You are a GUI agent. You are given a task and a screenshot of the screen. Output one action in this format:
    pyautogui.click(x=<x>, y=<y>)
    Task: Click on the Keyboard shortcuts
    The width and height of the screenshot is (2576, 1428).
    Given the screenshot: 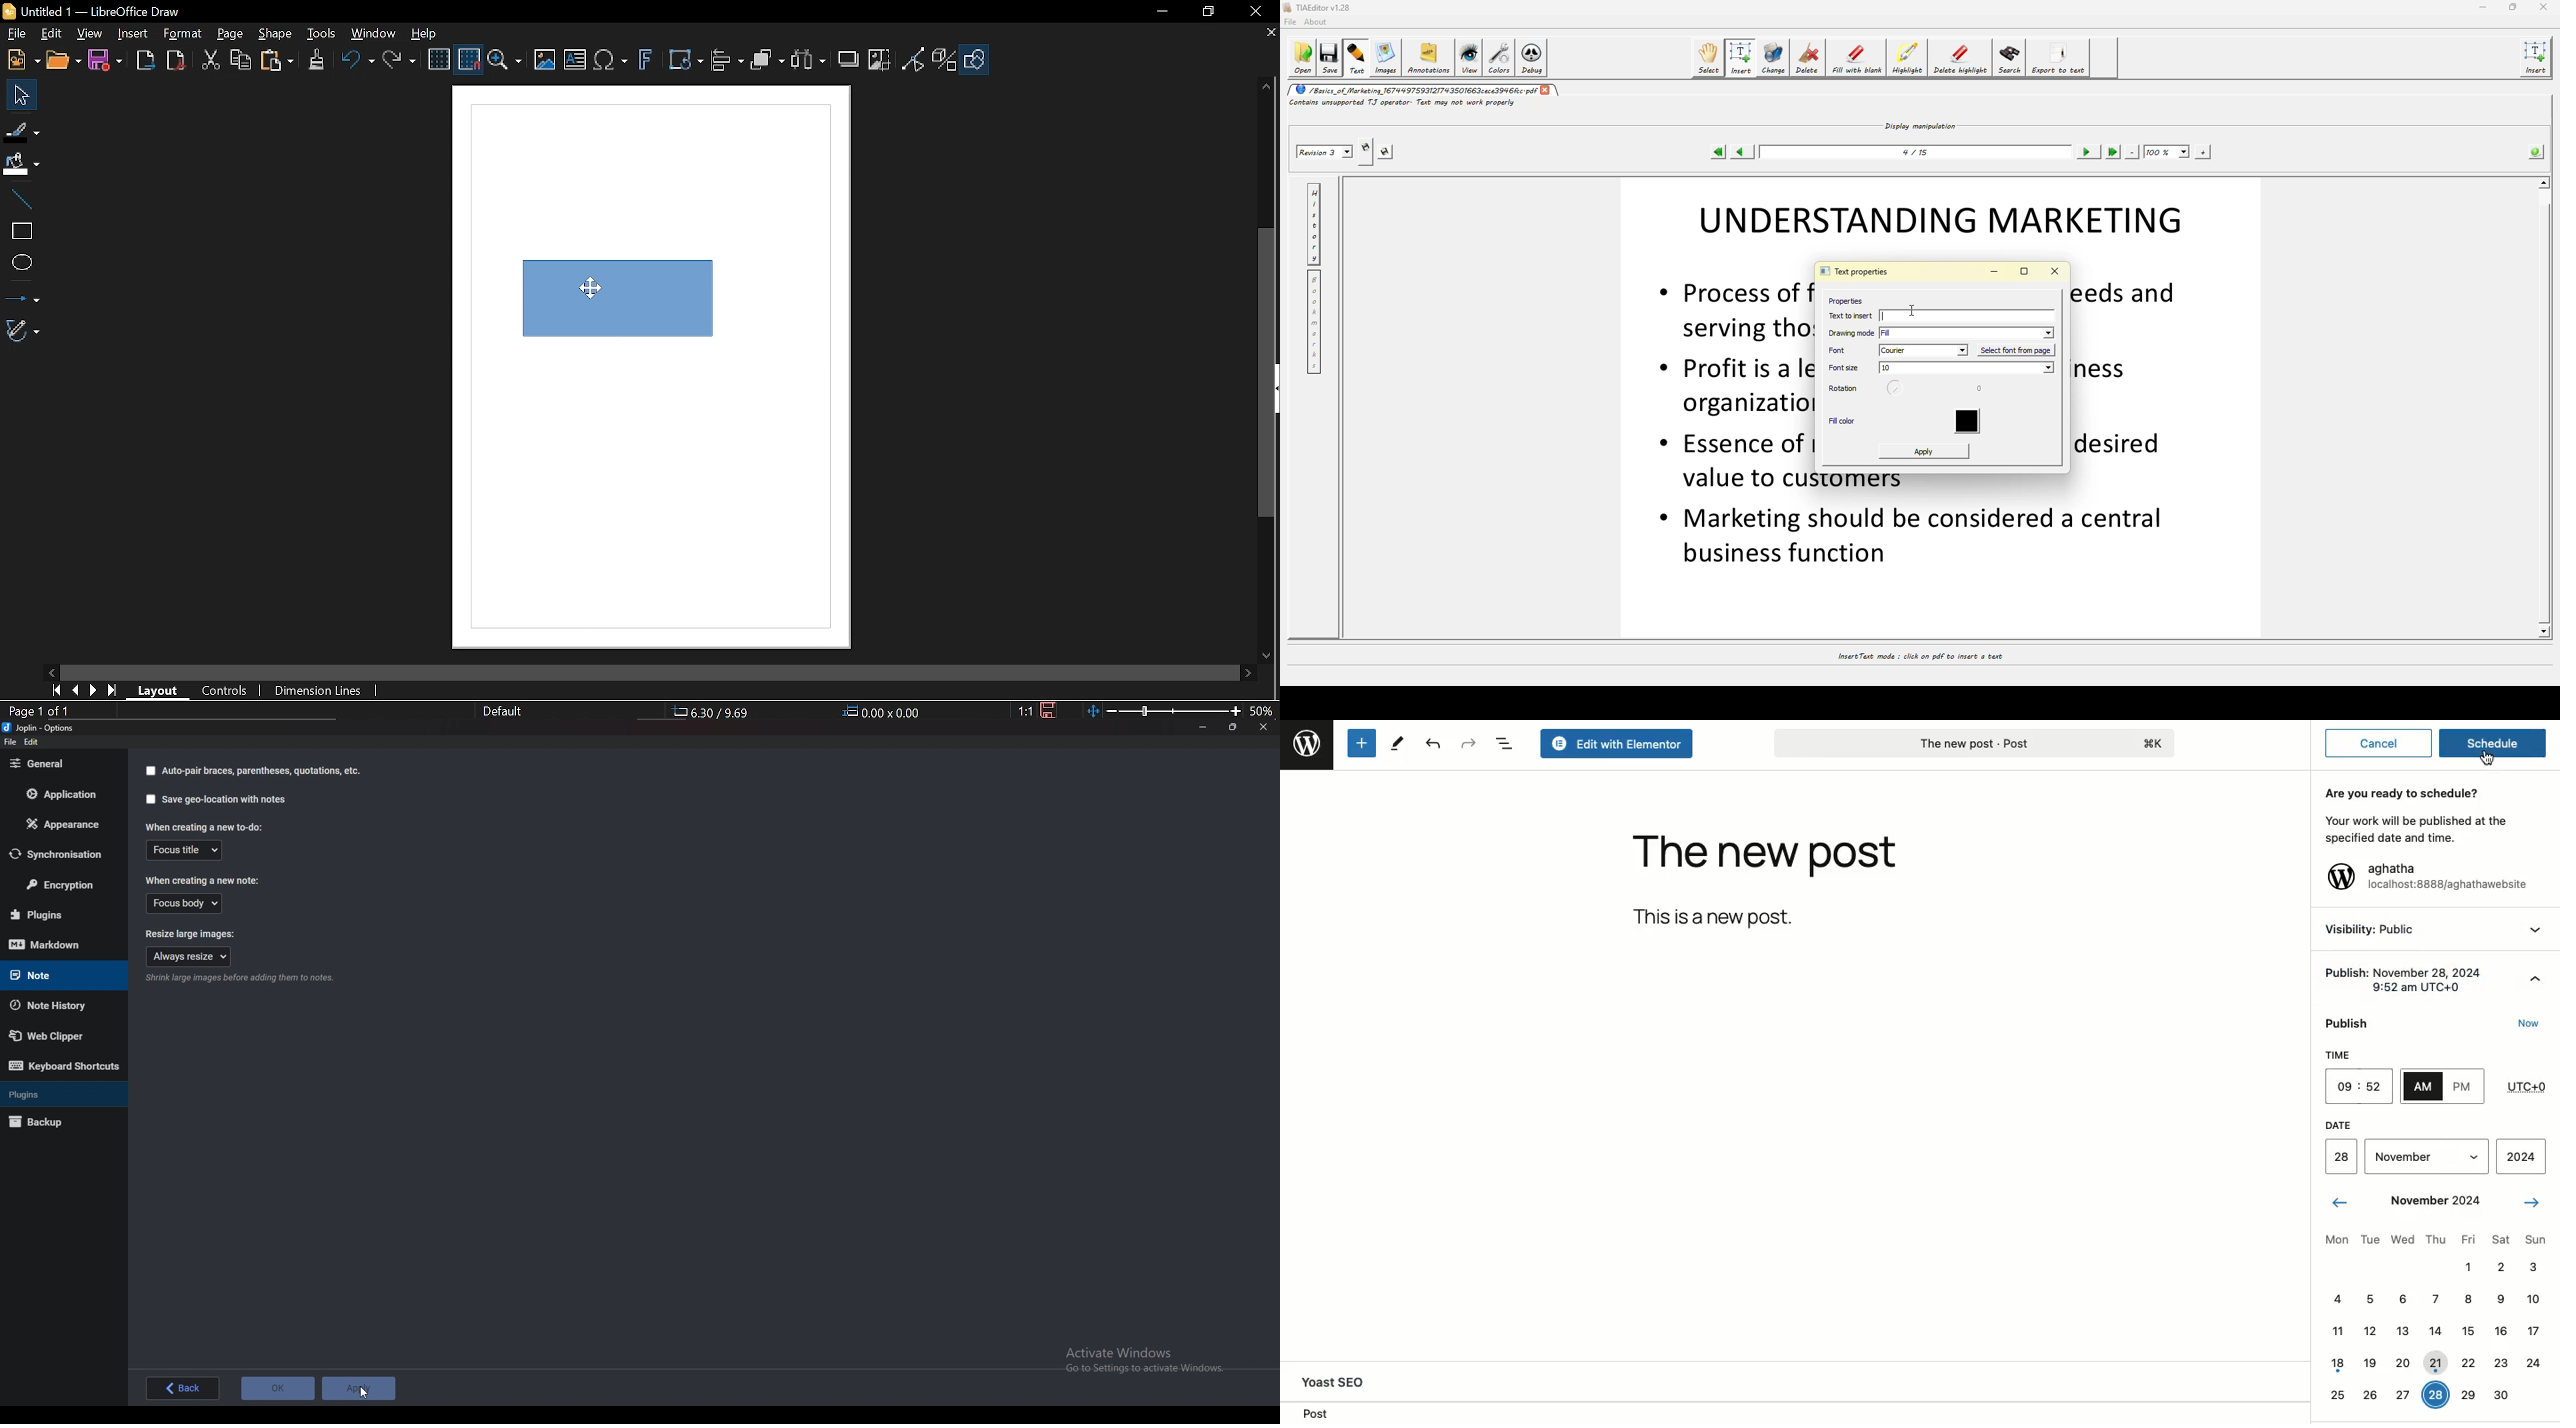 What is the action you would take?
    pyautogui.click(x=65, y=1066)
    